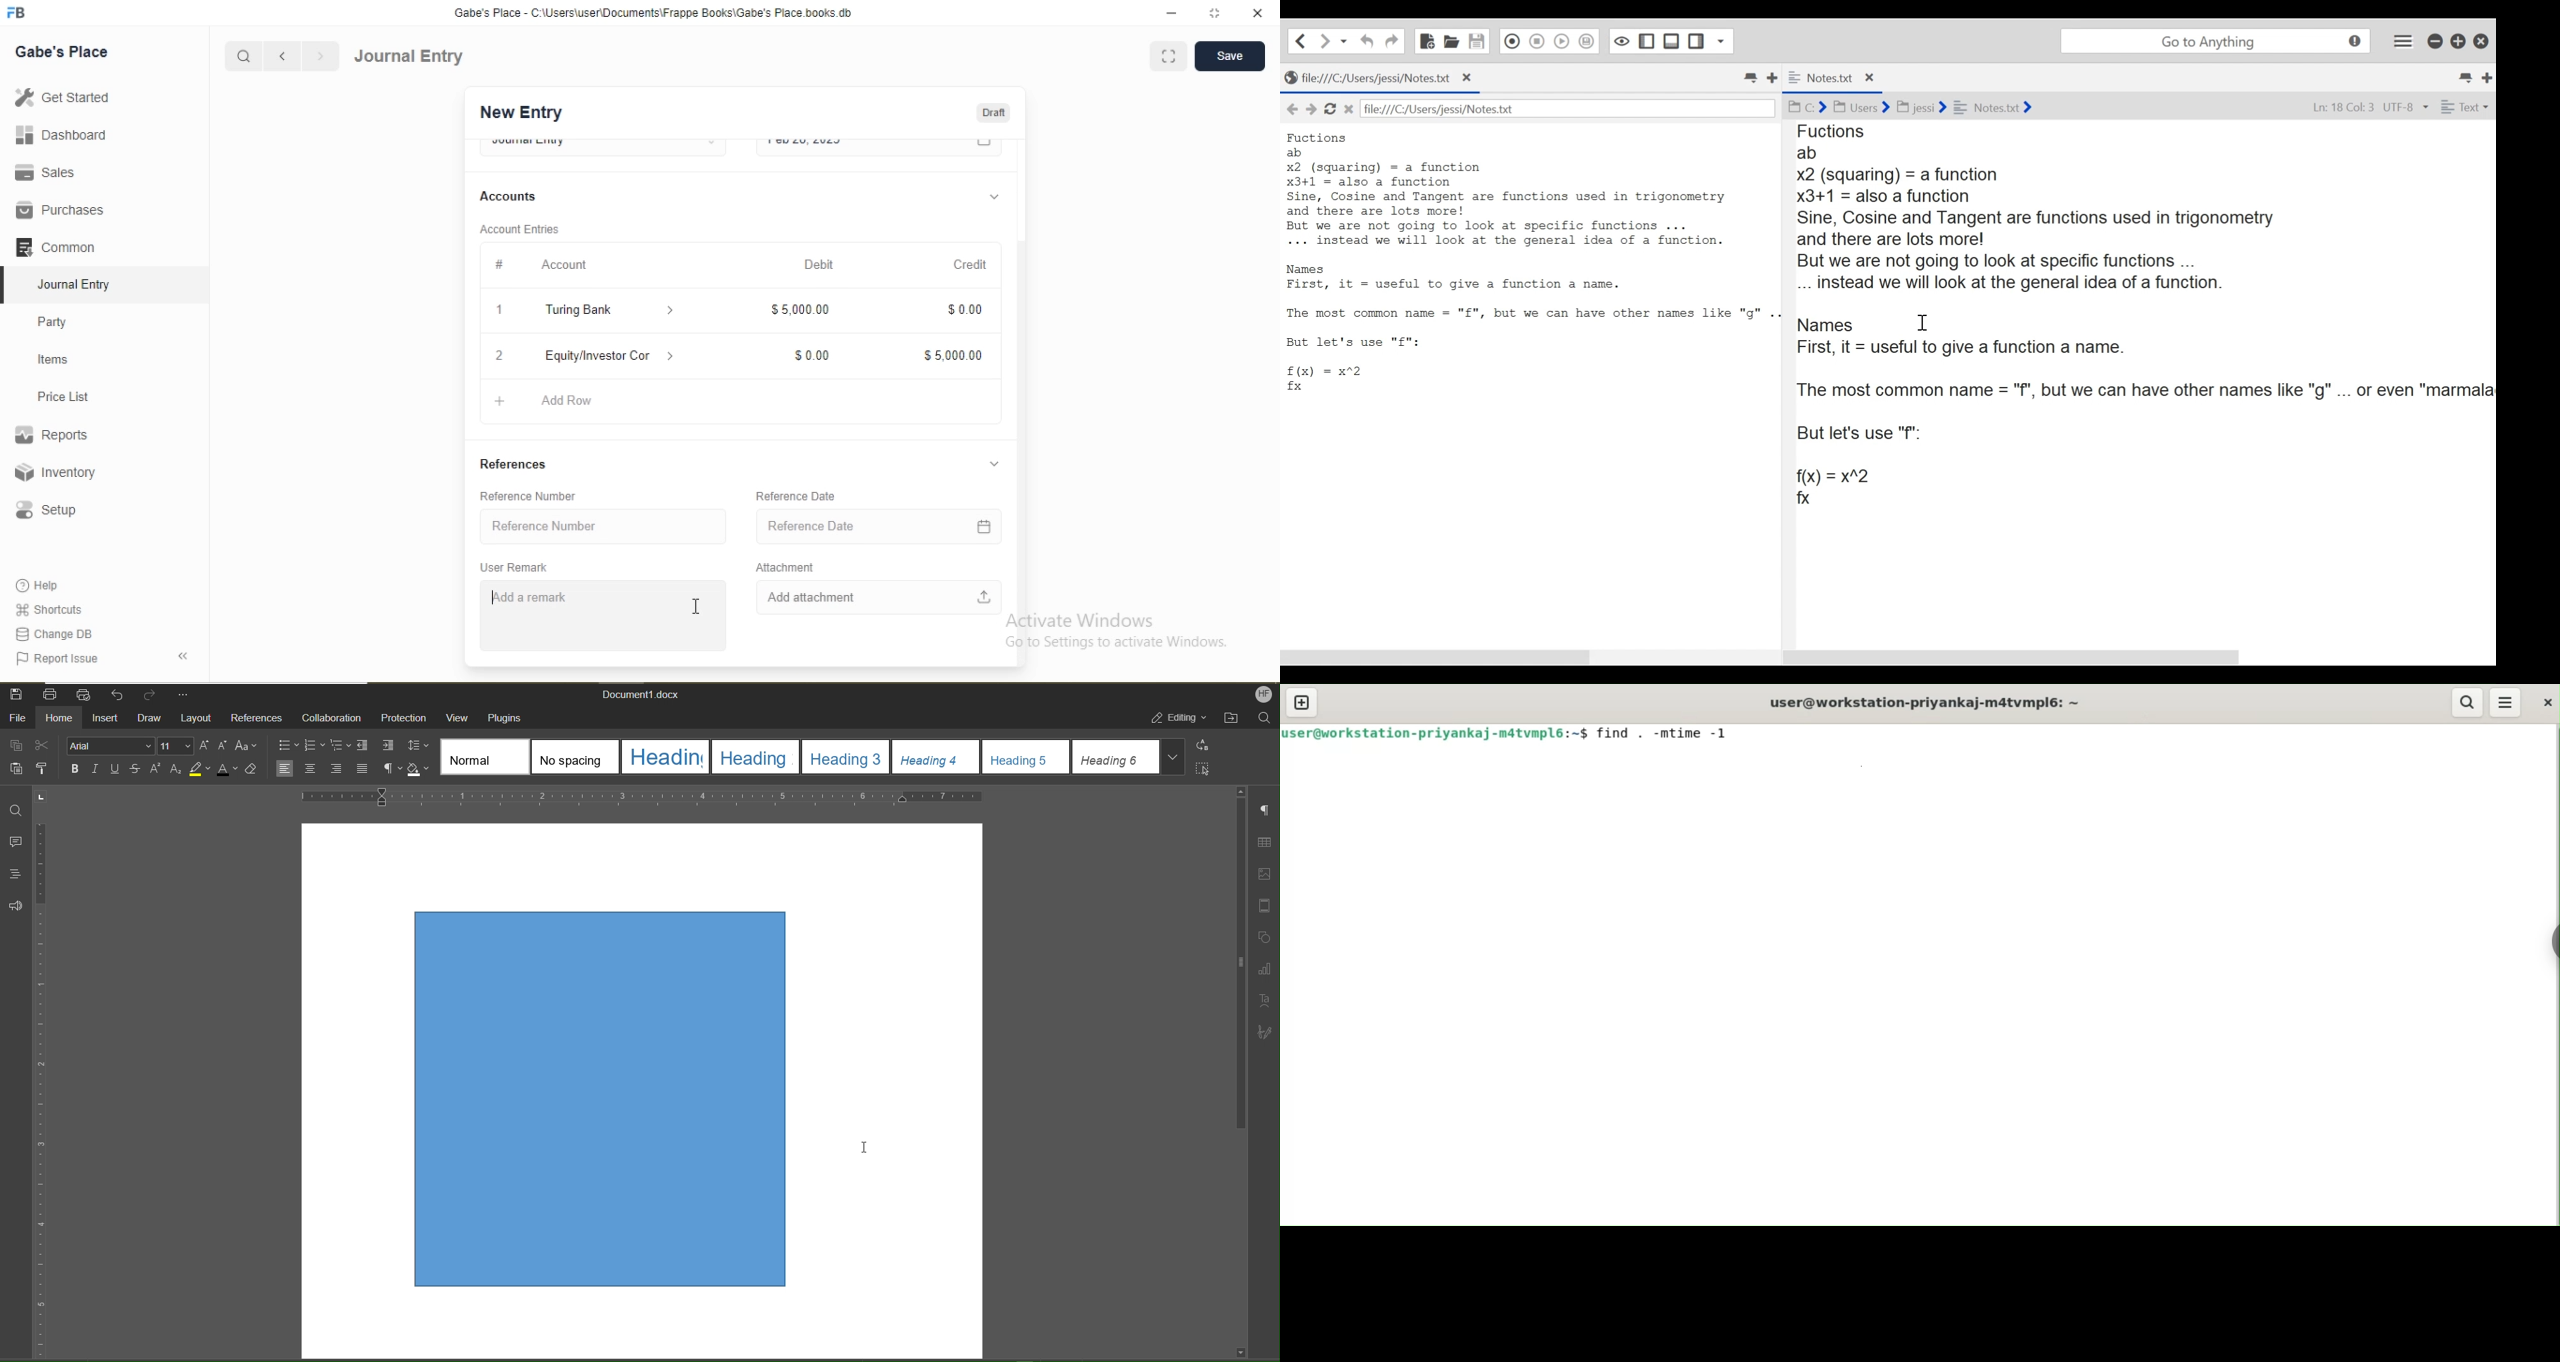 The height and width of the screenshot is (1372, 2576). Describe the element at coordinates (520, 113) in the screenshot. I see `New Entry` at that location.